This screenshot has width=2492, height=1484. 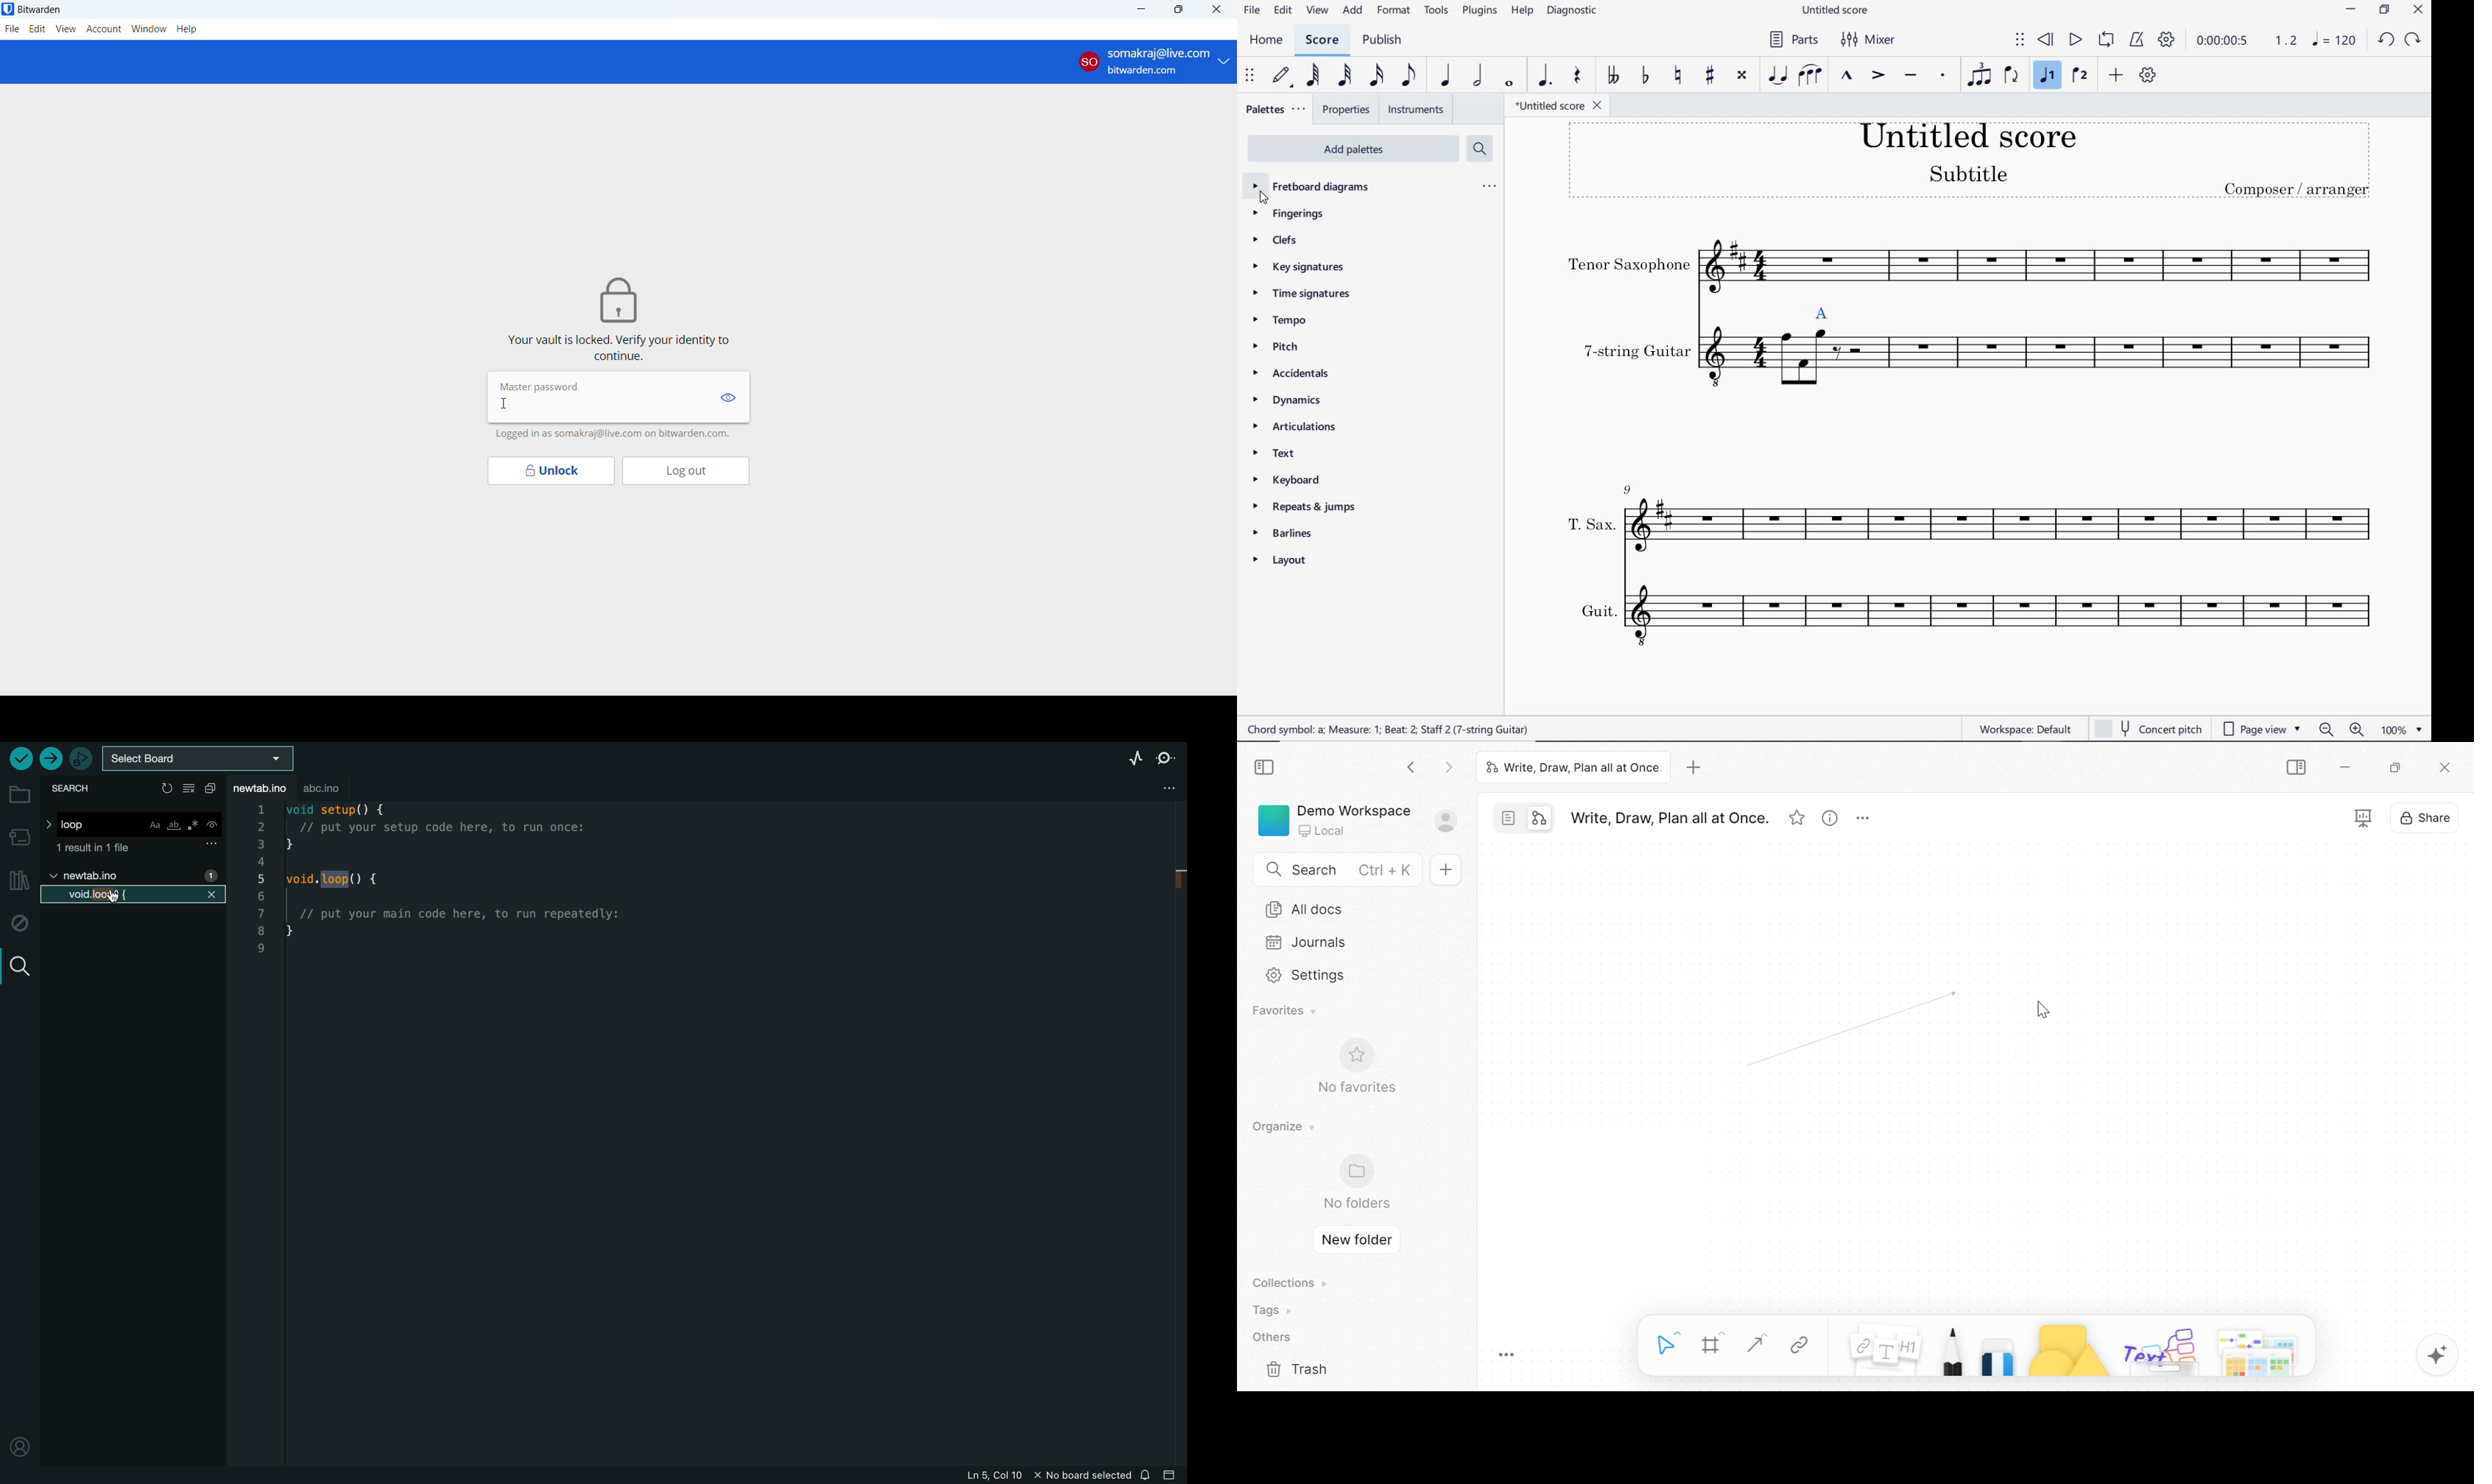 What do you see at coordinates (1644, 76) in the screenshot?
I see `TOGGLE FLAT` at bounding box center [1644, 76].